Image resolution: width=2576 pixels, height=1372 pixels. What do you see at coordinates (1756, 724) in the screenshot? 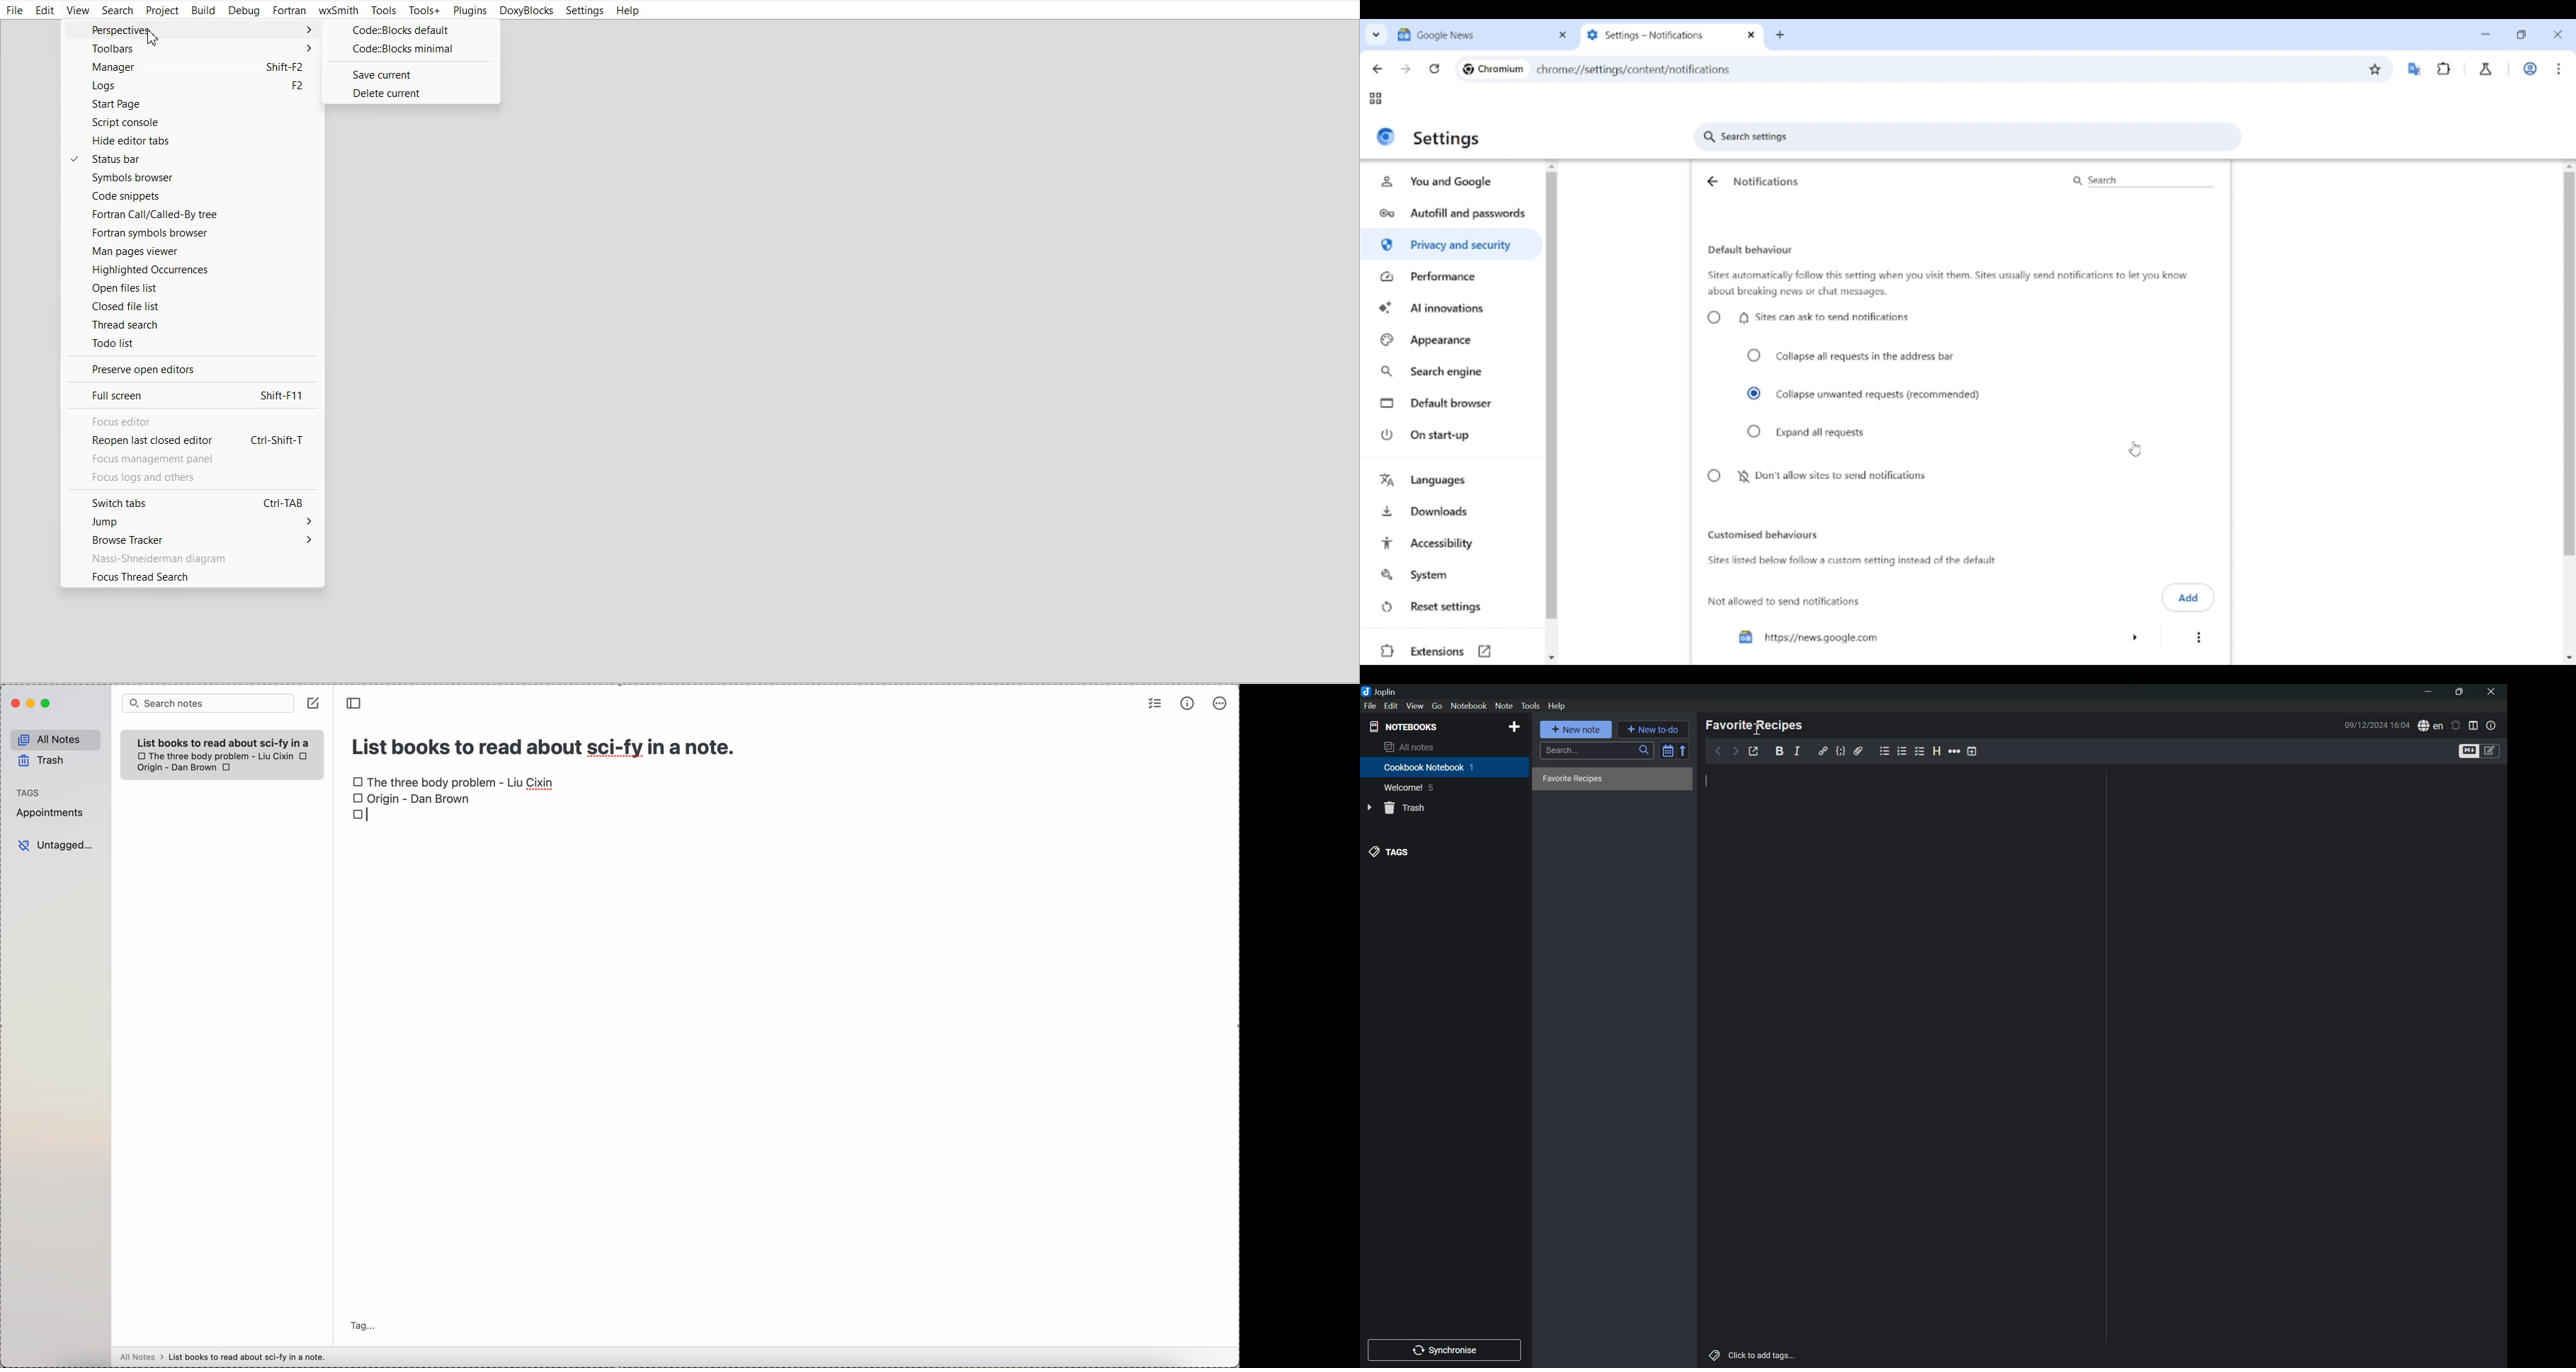
I see `Favorite Recipes` at bounding box center [1756, 724].